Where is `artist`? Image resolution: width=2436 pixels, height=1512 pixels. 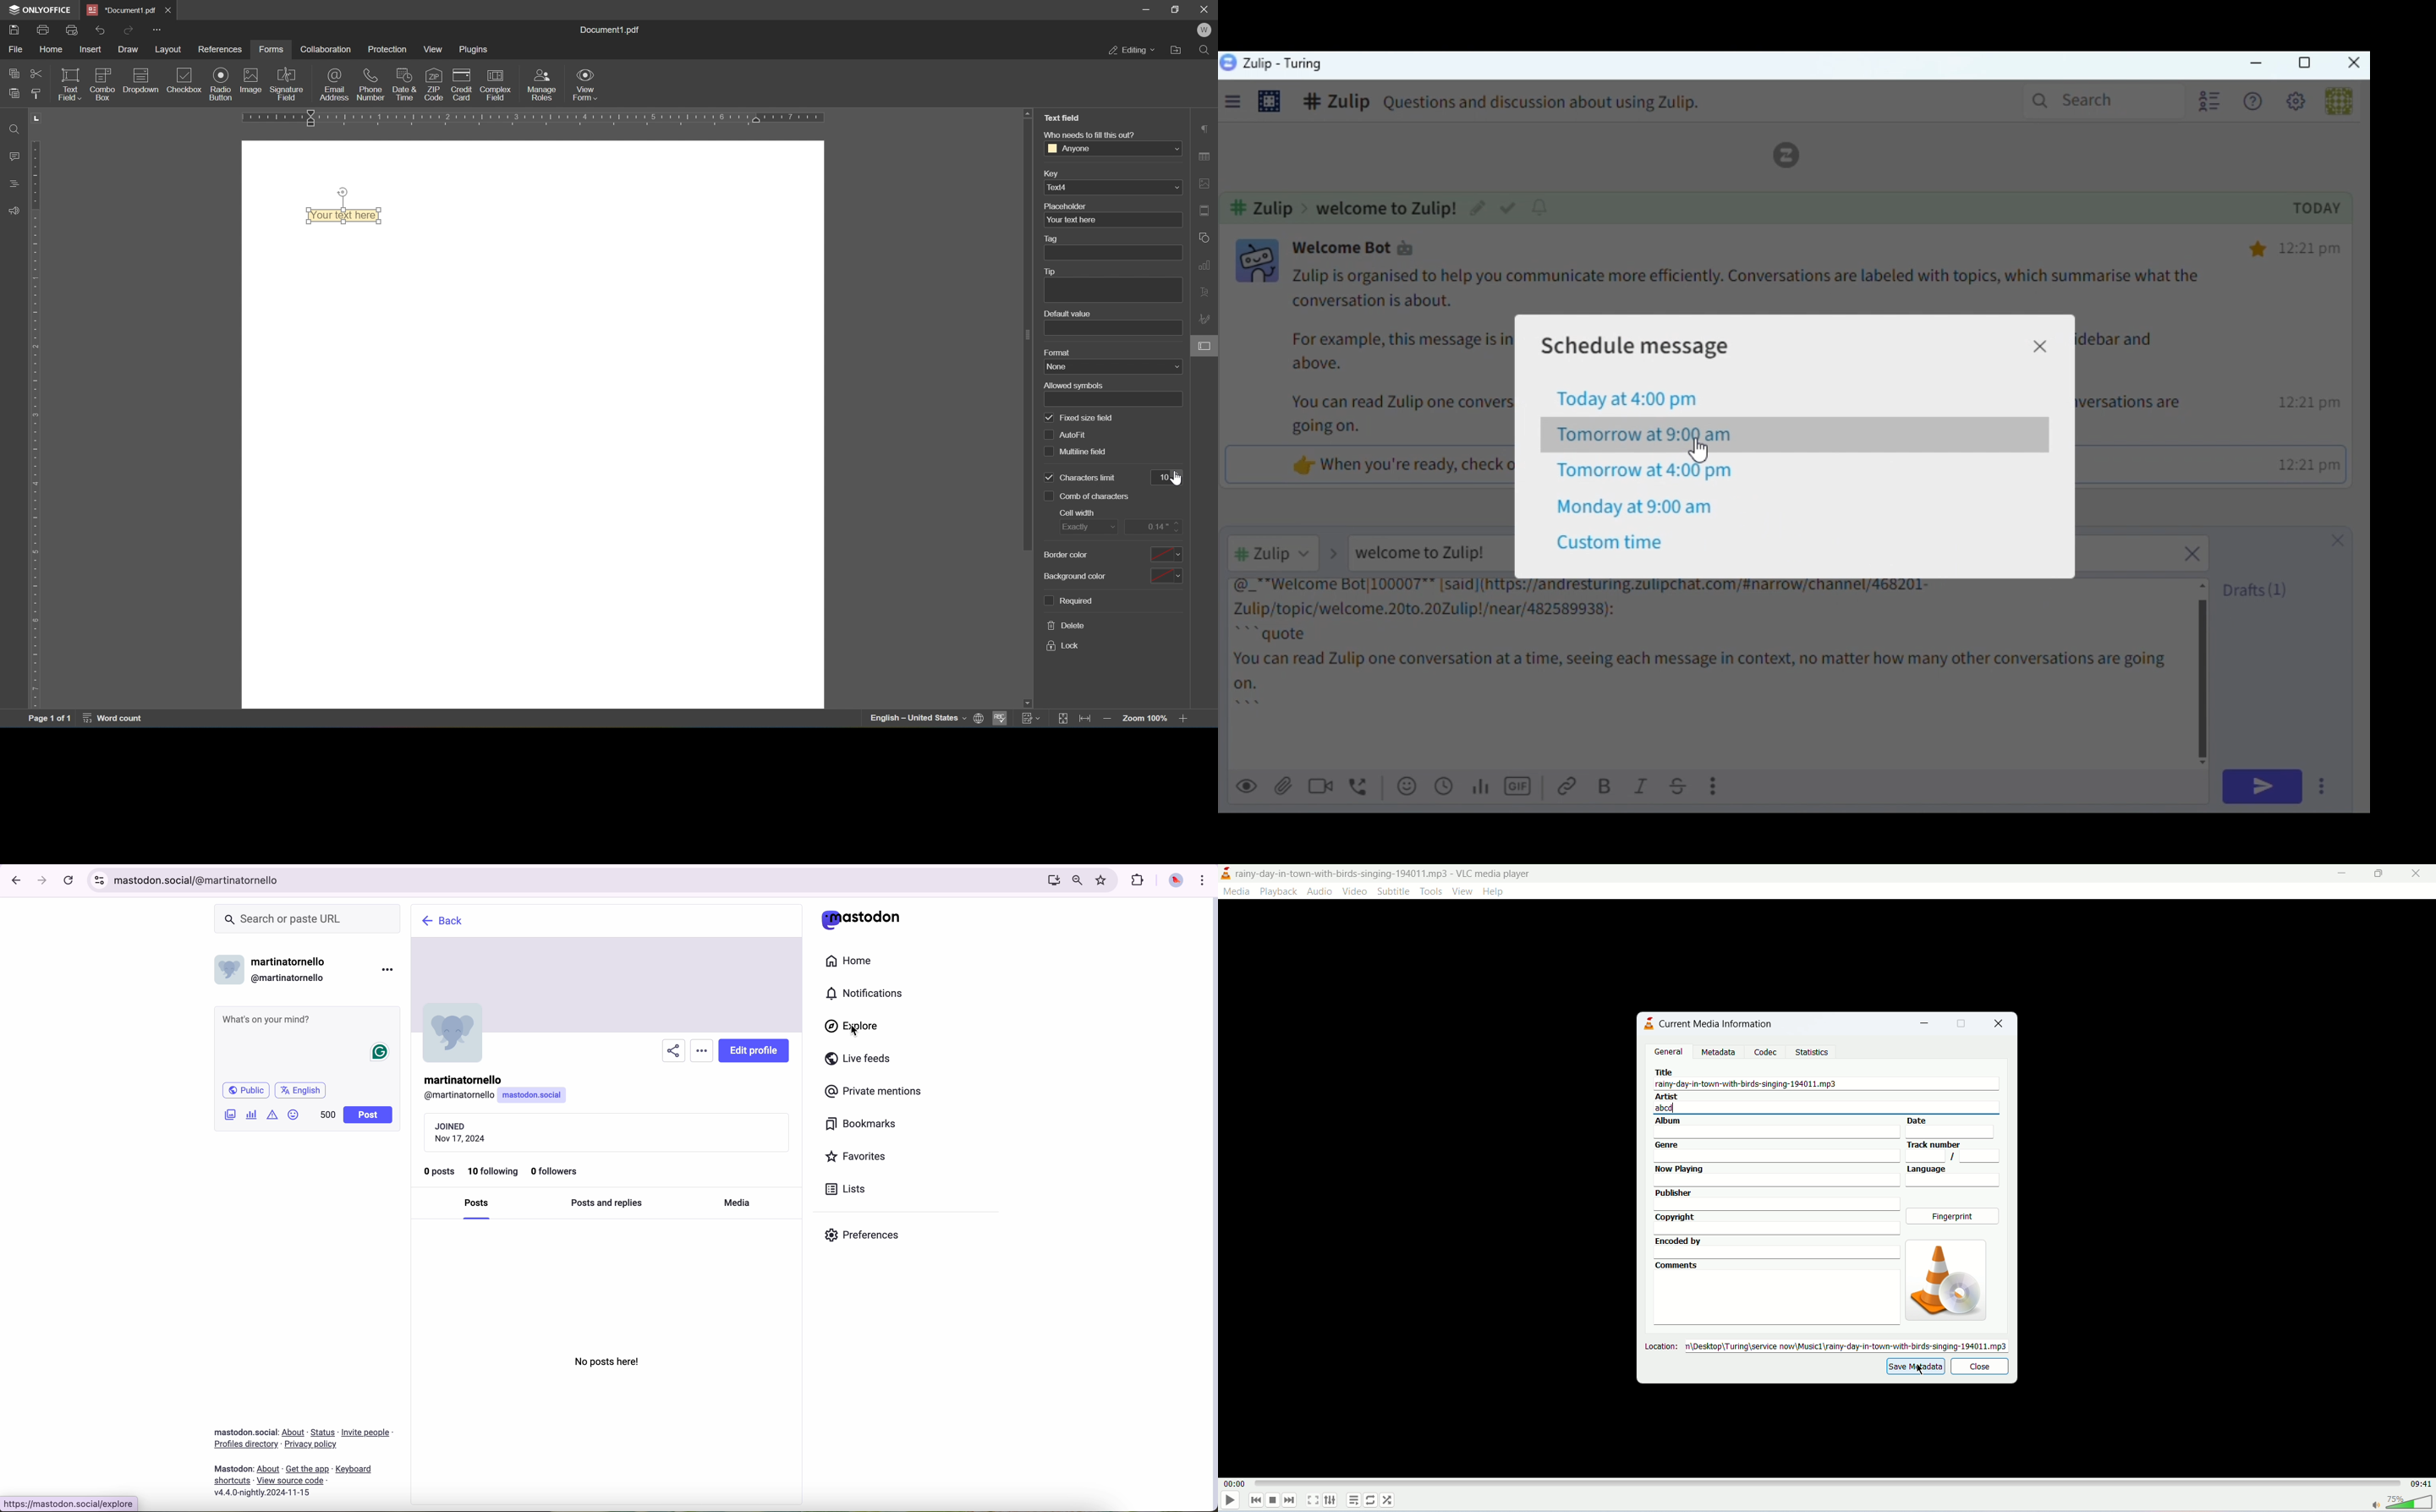
artist is located at coordinates (1826, 1103).